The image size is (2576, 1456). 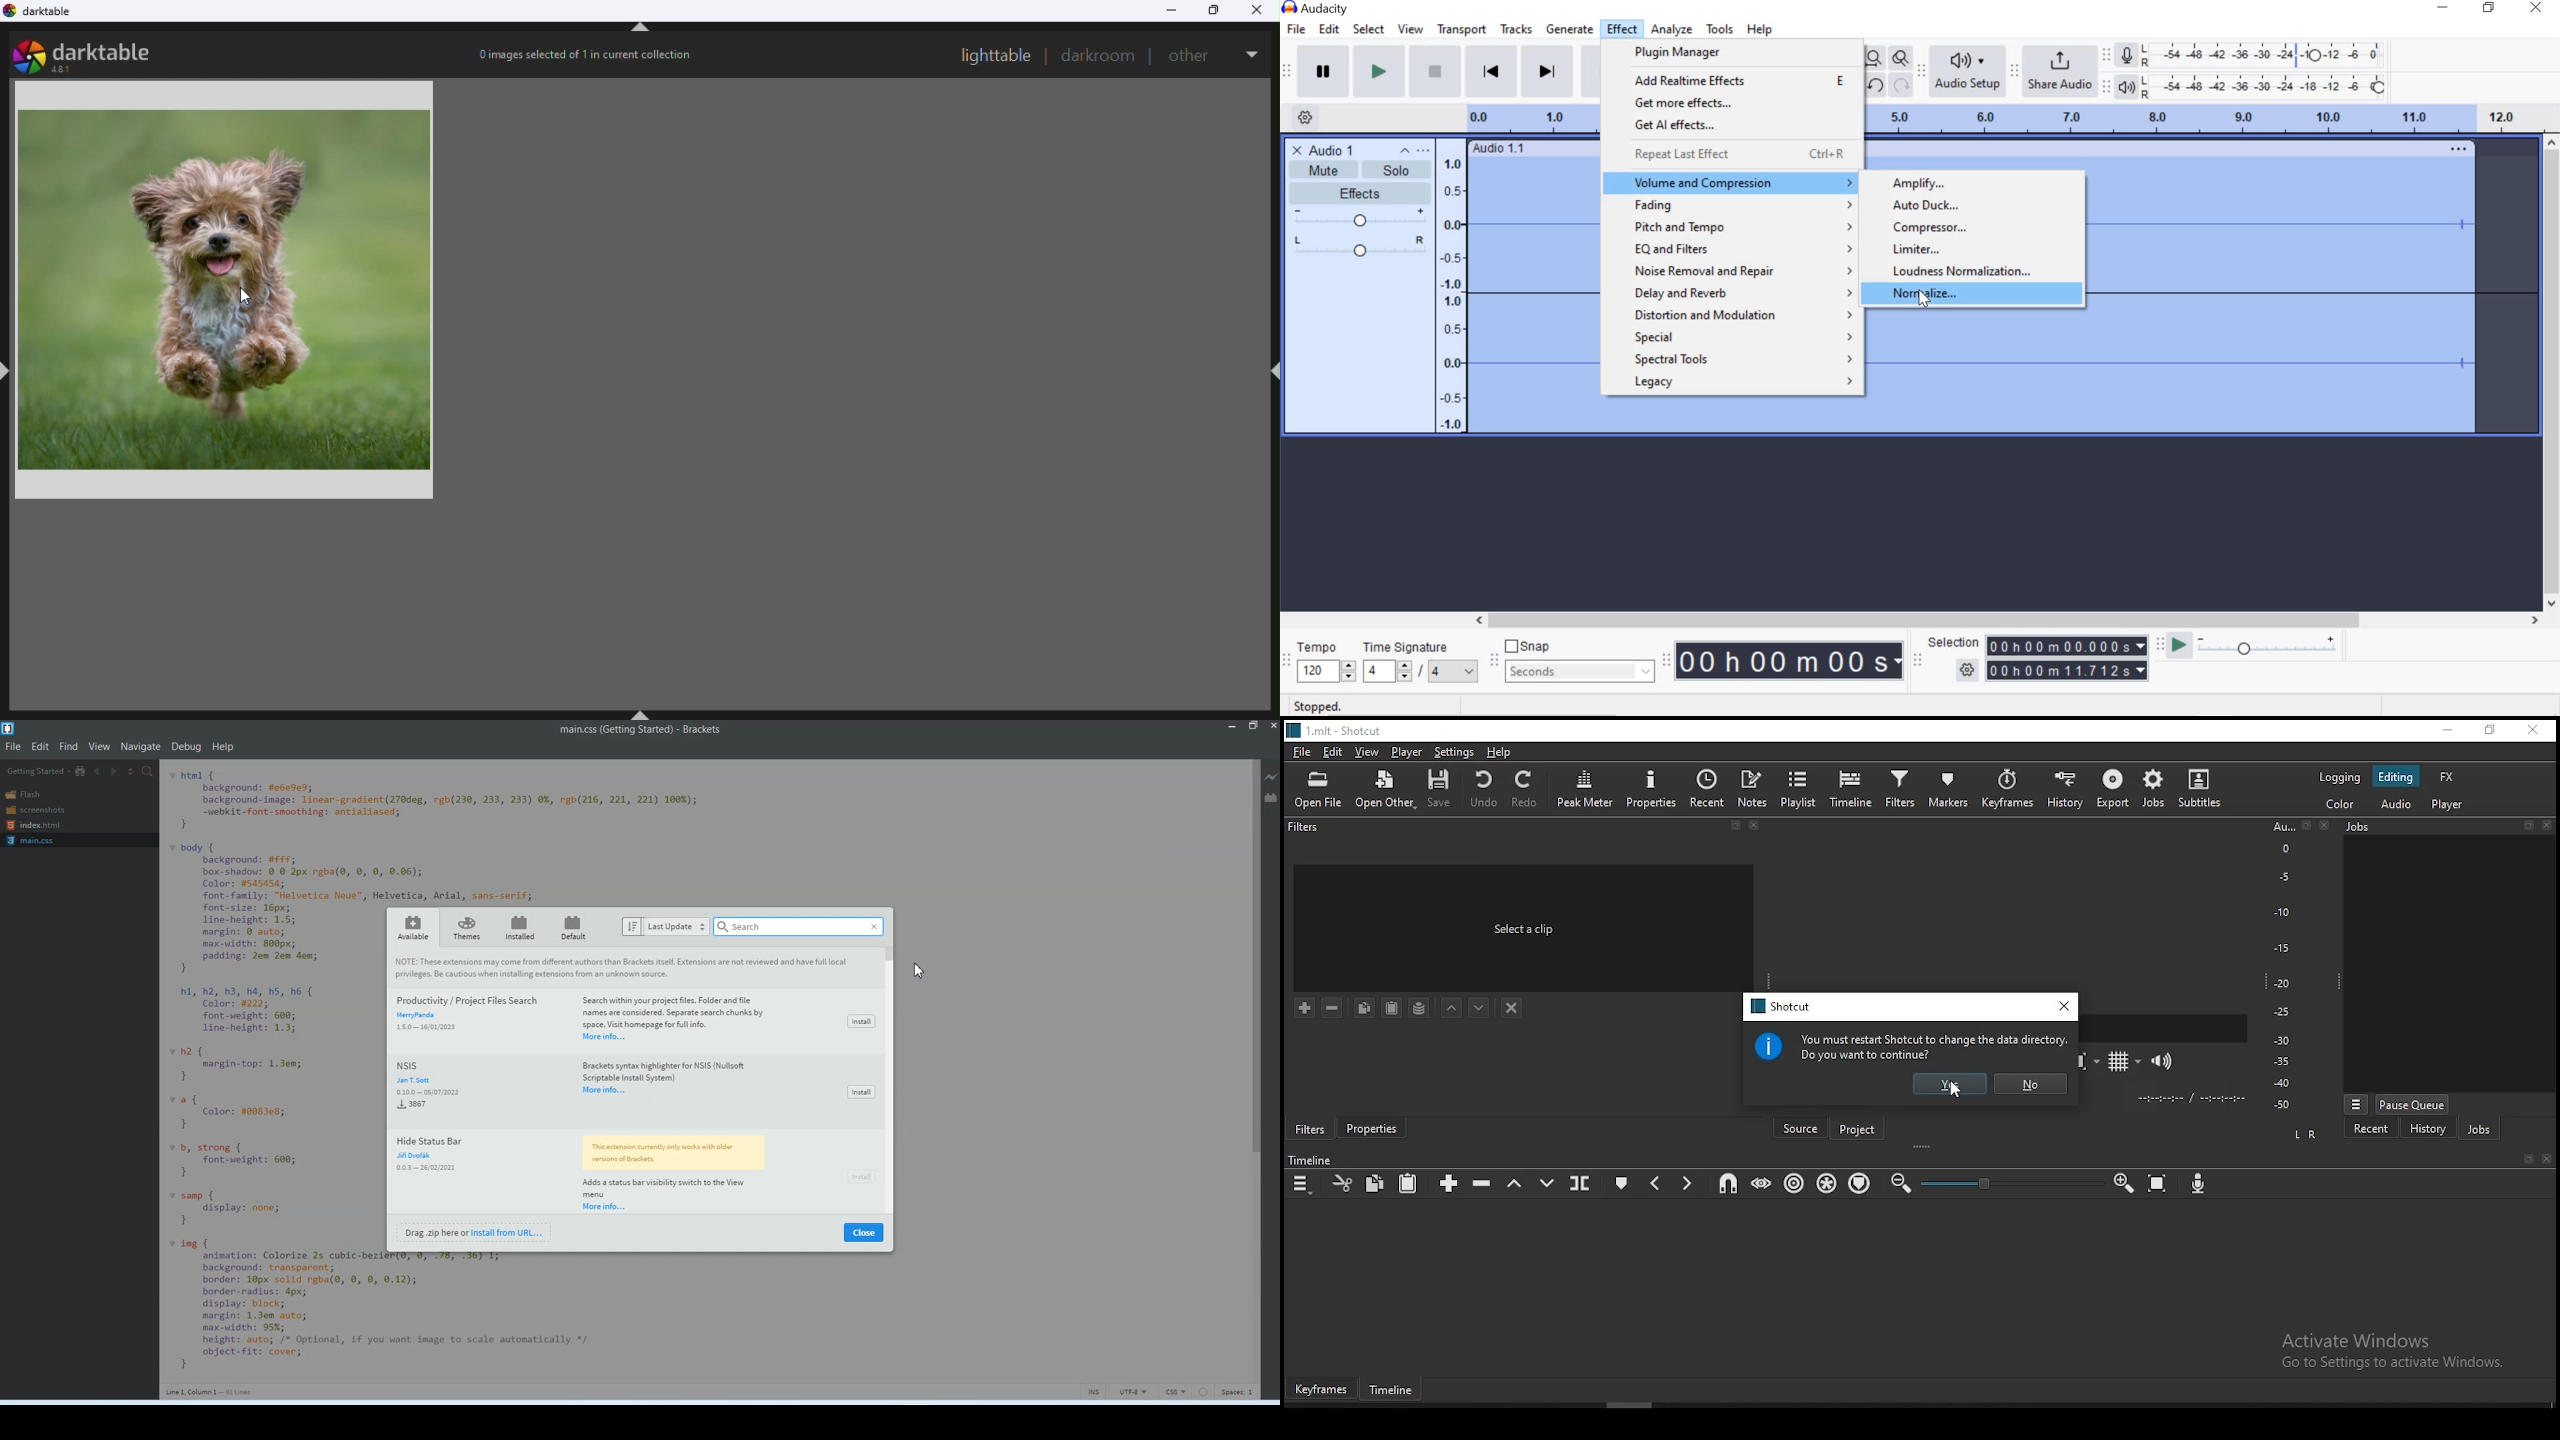 I want to click on move up, so click(x=1481, y=1008).